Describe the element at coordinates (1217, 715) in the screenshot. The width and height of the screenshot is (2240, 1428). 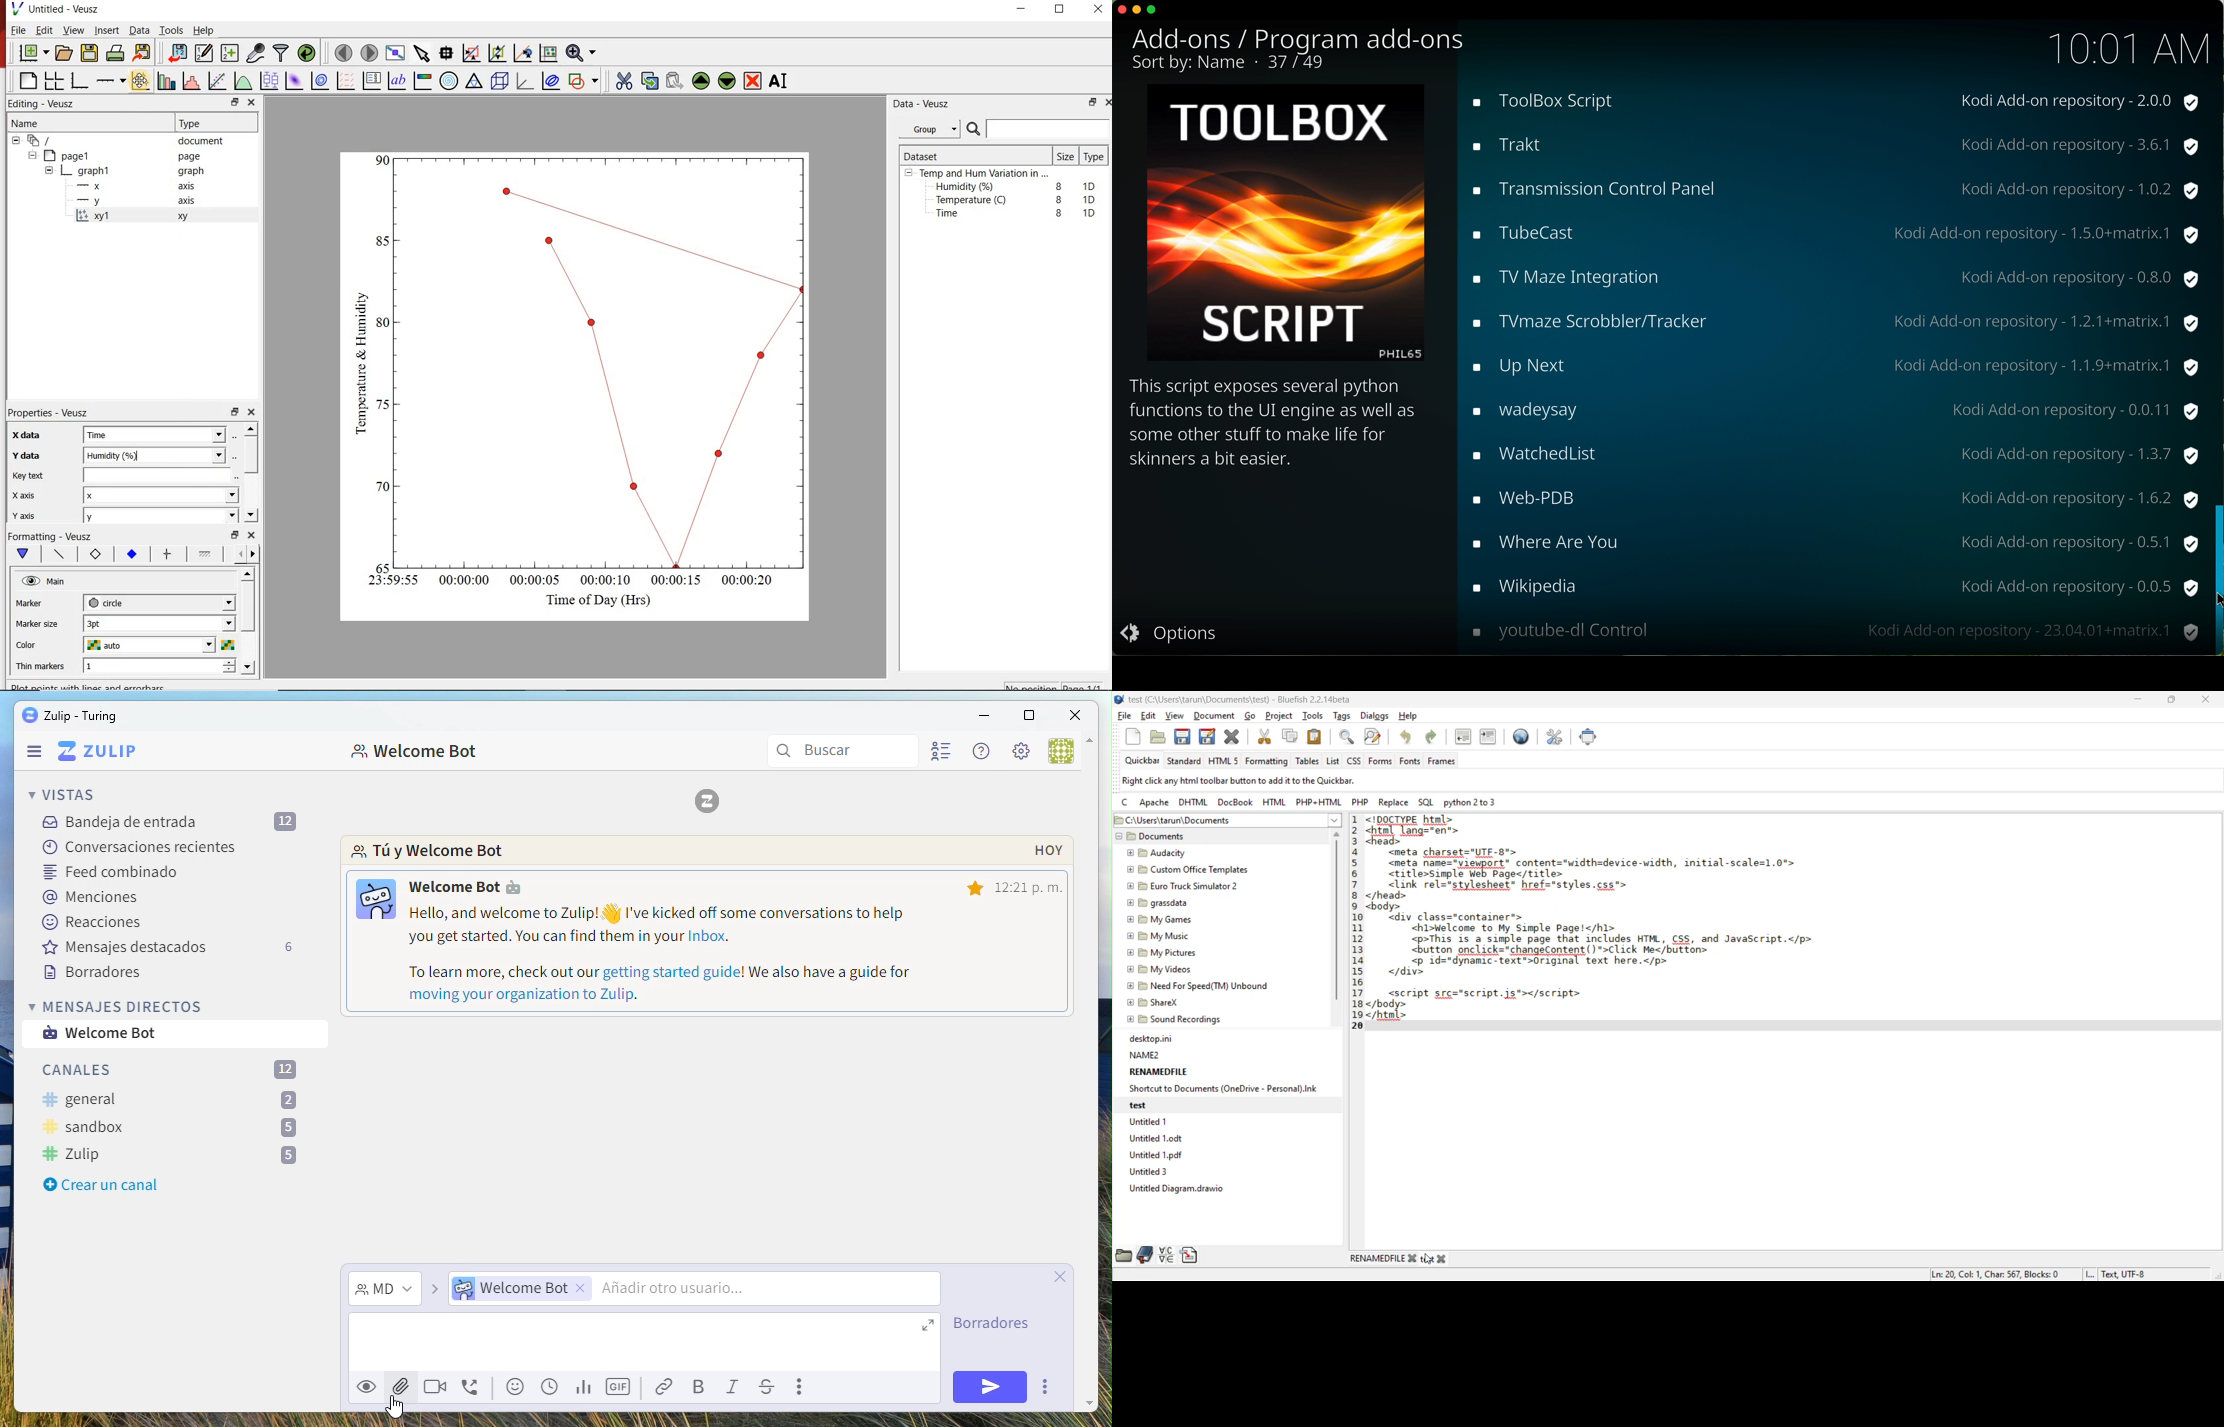
I see `document` at that location.